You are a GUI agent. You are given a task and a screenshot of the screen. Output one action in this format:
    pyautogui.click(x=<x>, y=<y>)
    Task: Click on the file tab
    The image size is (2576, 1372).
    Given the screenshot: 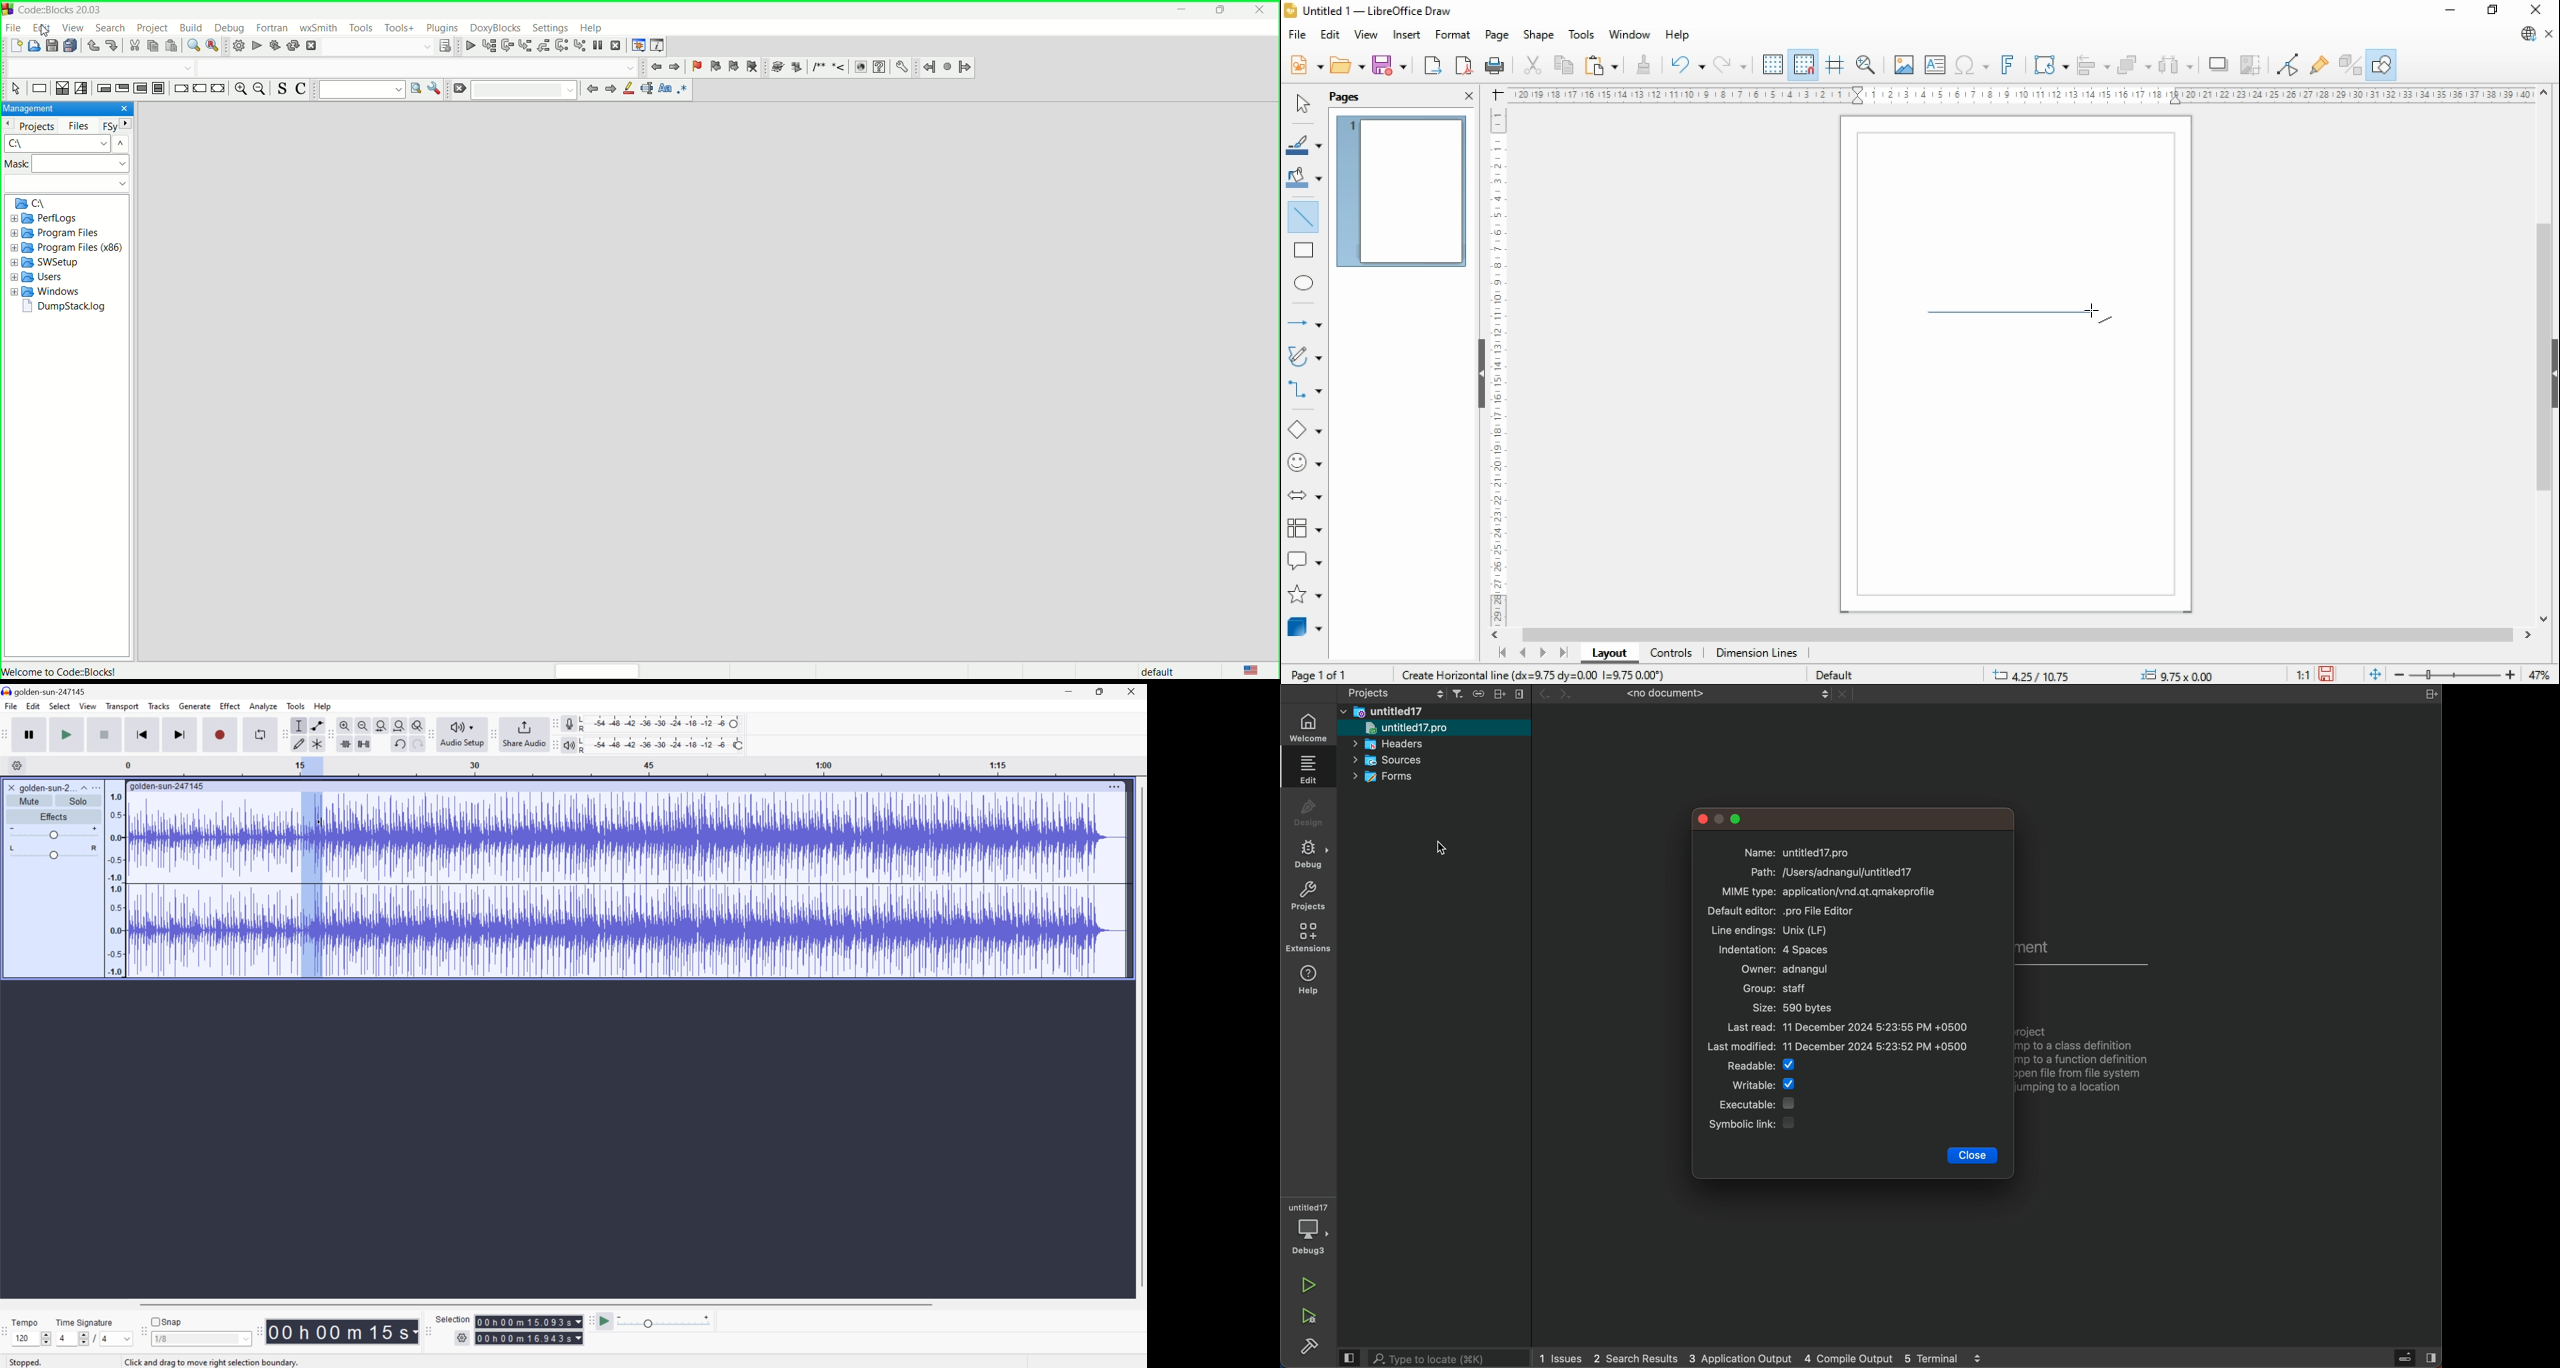 What is the action you would take?
    pyautogui.click(x=1716, y=695)
    